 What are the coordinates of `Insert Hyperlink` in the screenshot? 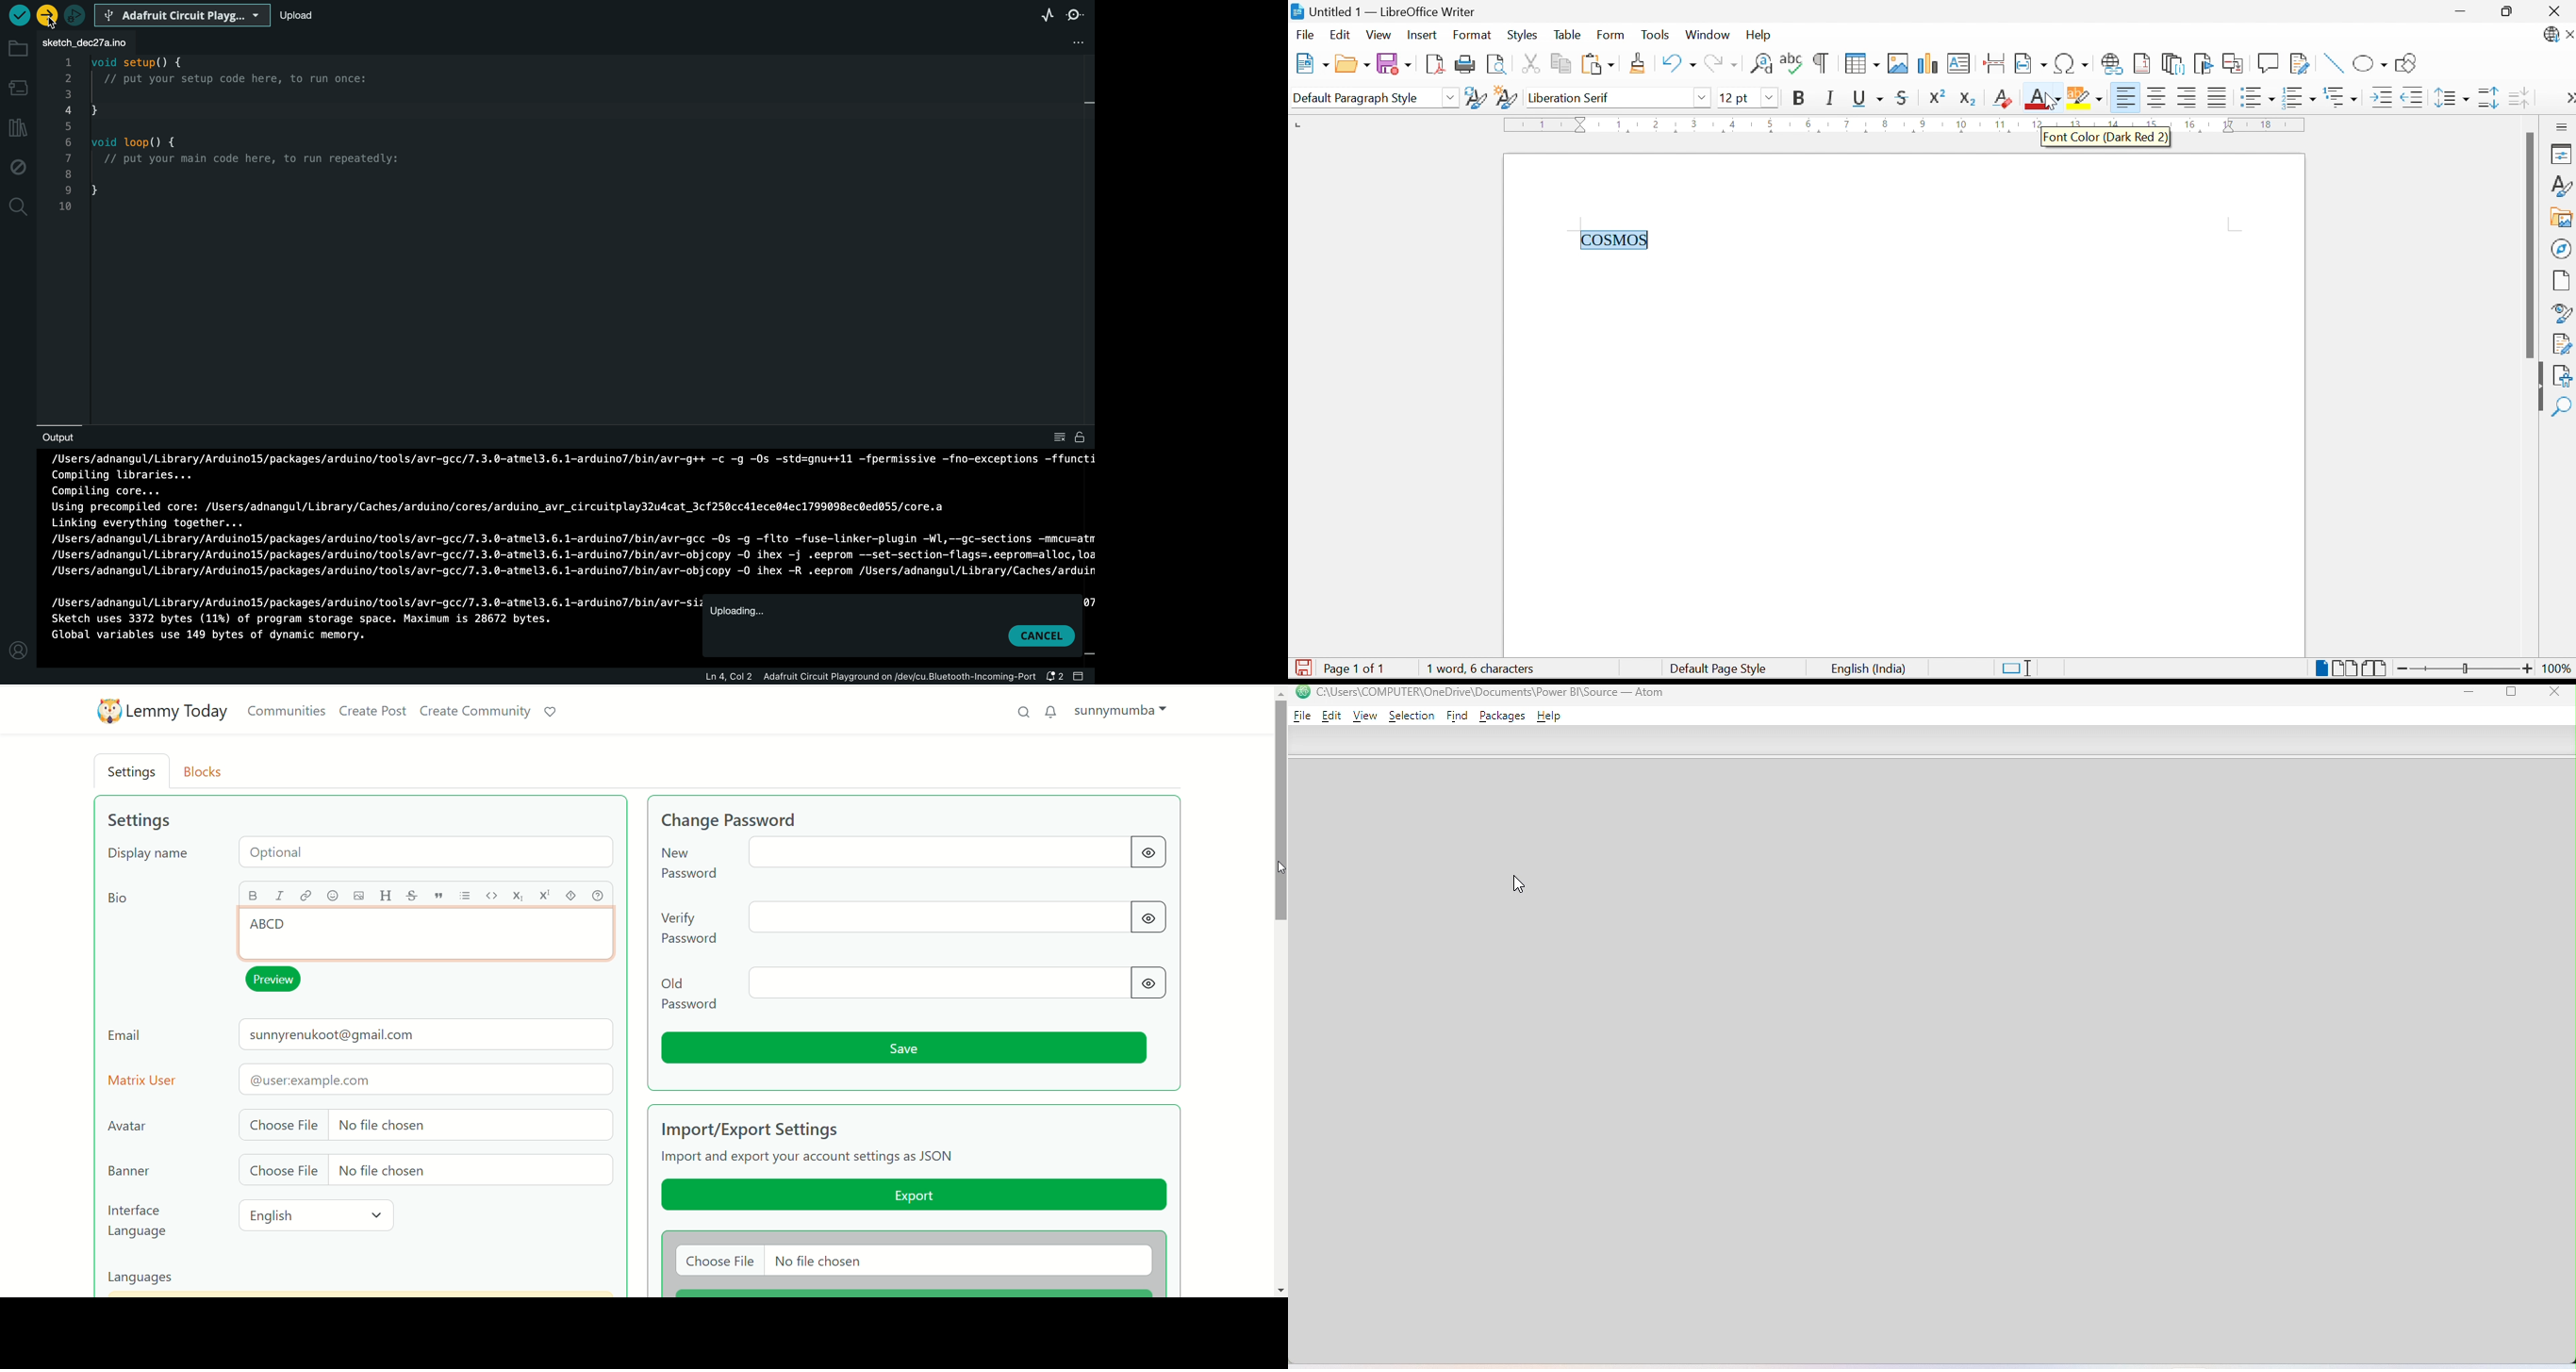 It's located at (2111, 63).